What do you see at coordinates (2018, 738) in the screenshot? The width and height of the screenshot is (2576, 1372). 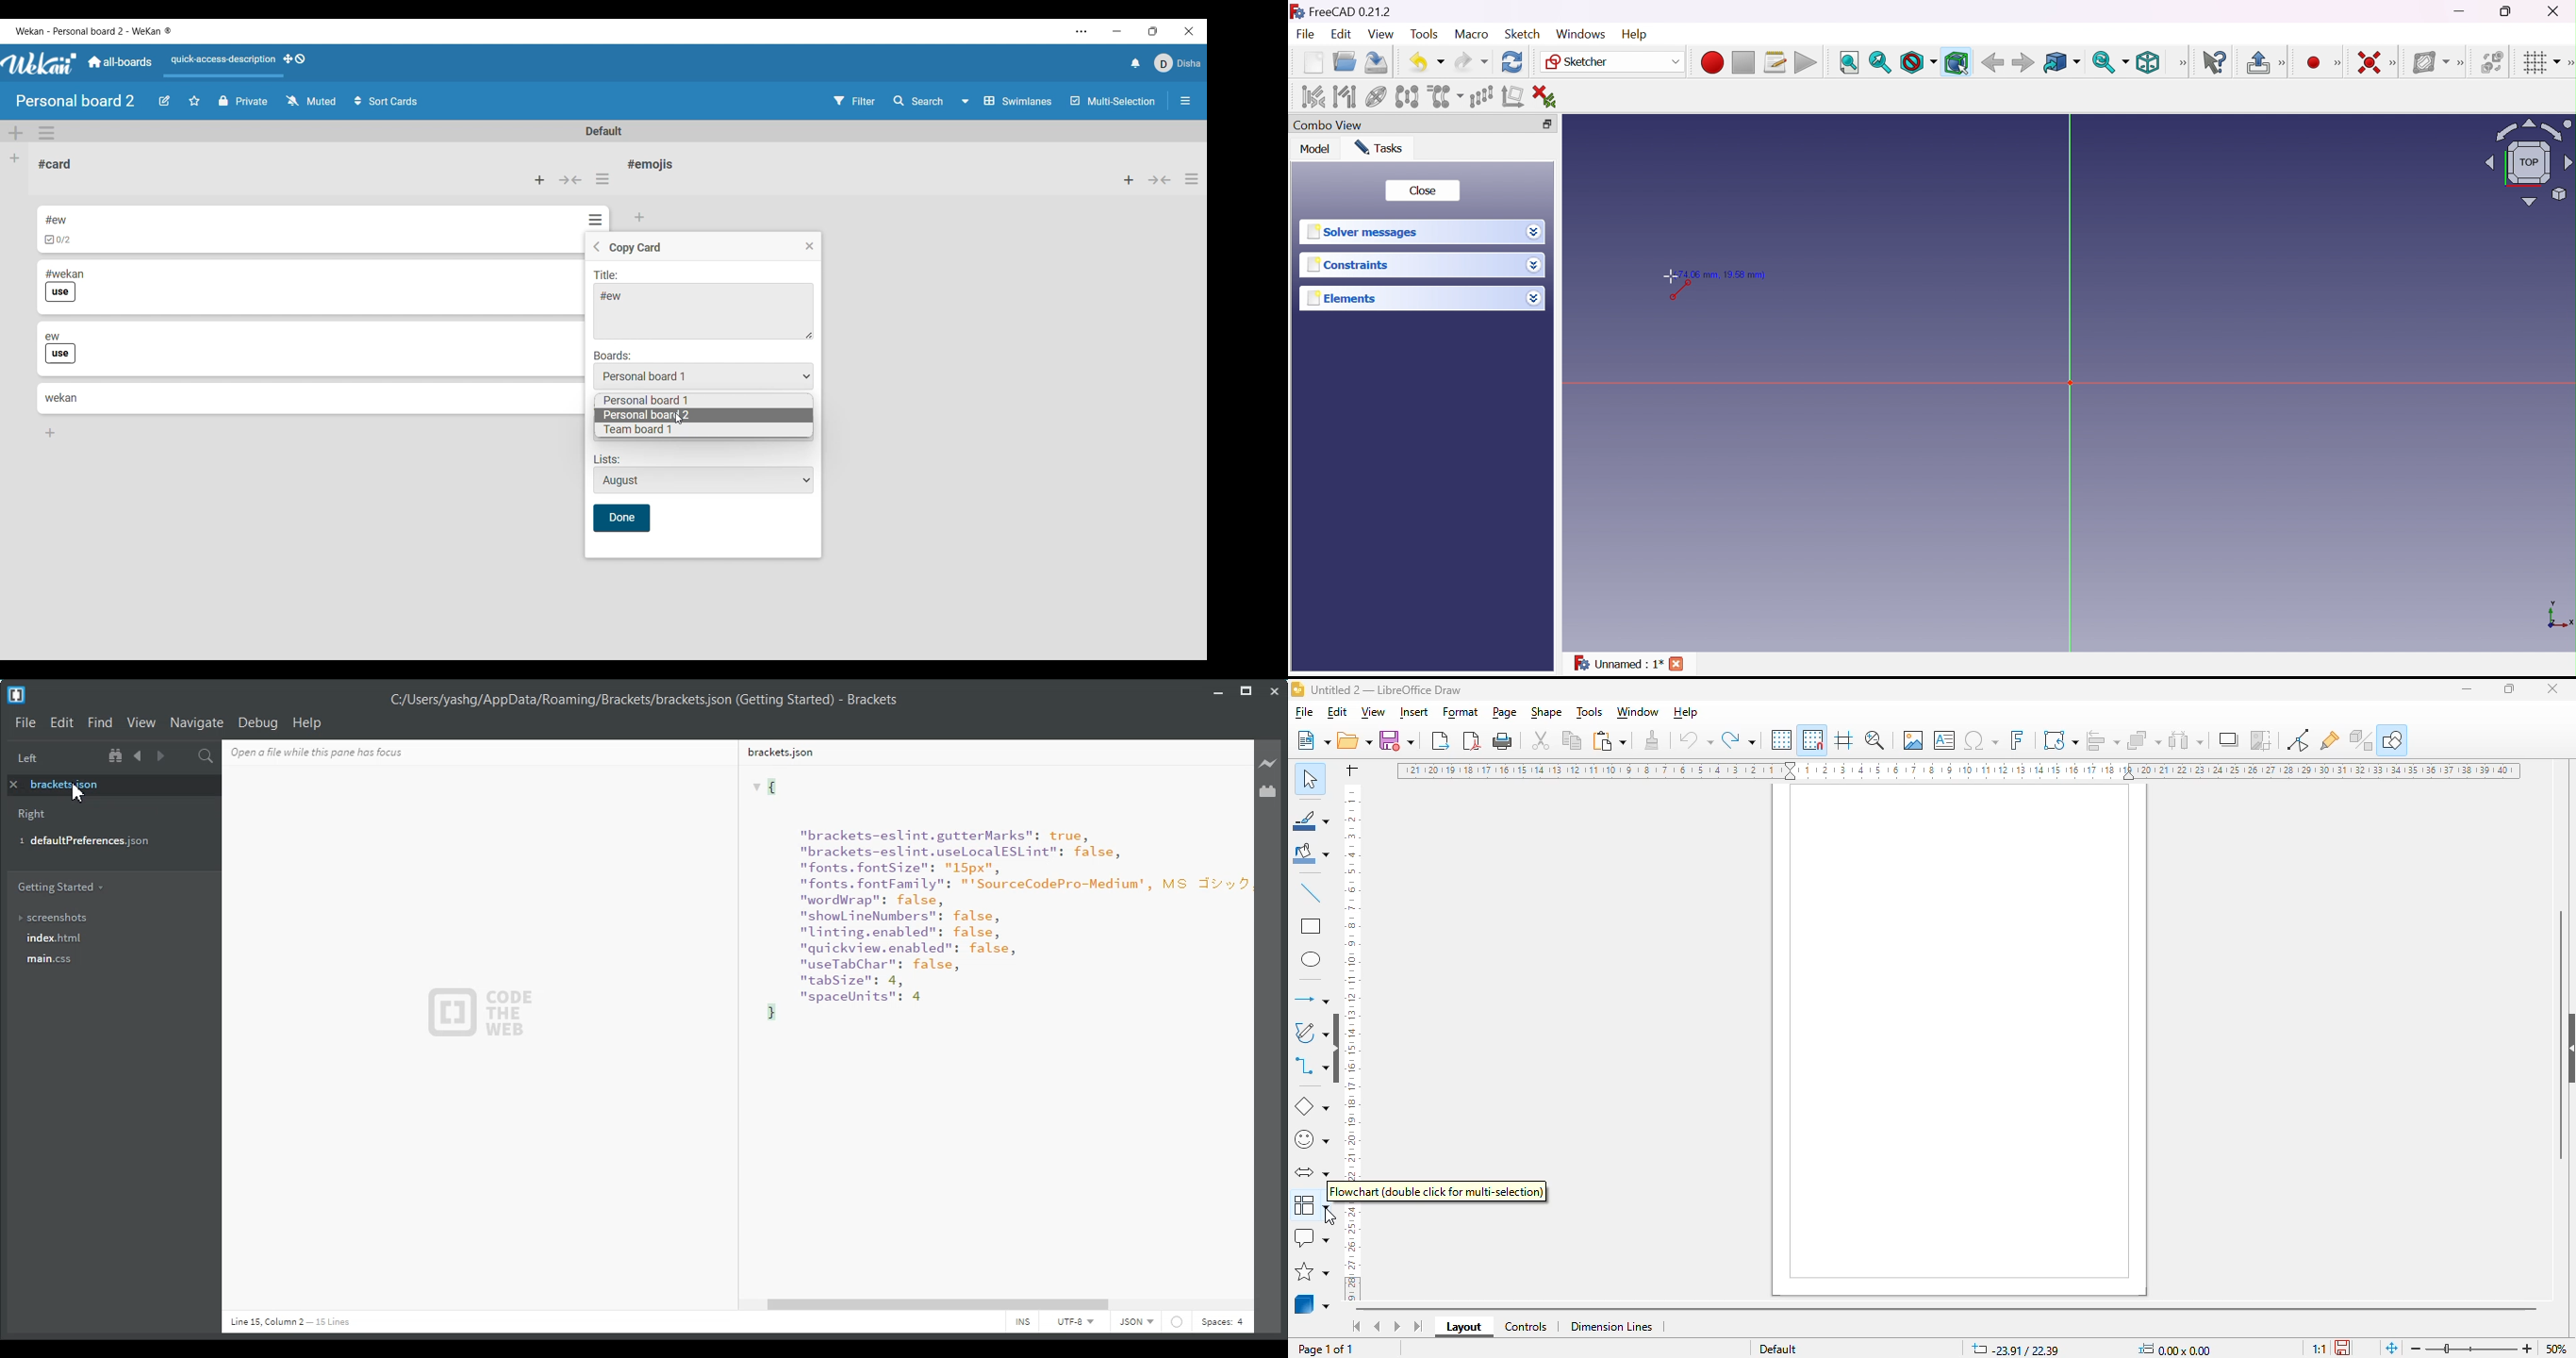 I see `insert fontwork text` at bounding box center [2018, 738].